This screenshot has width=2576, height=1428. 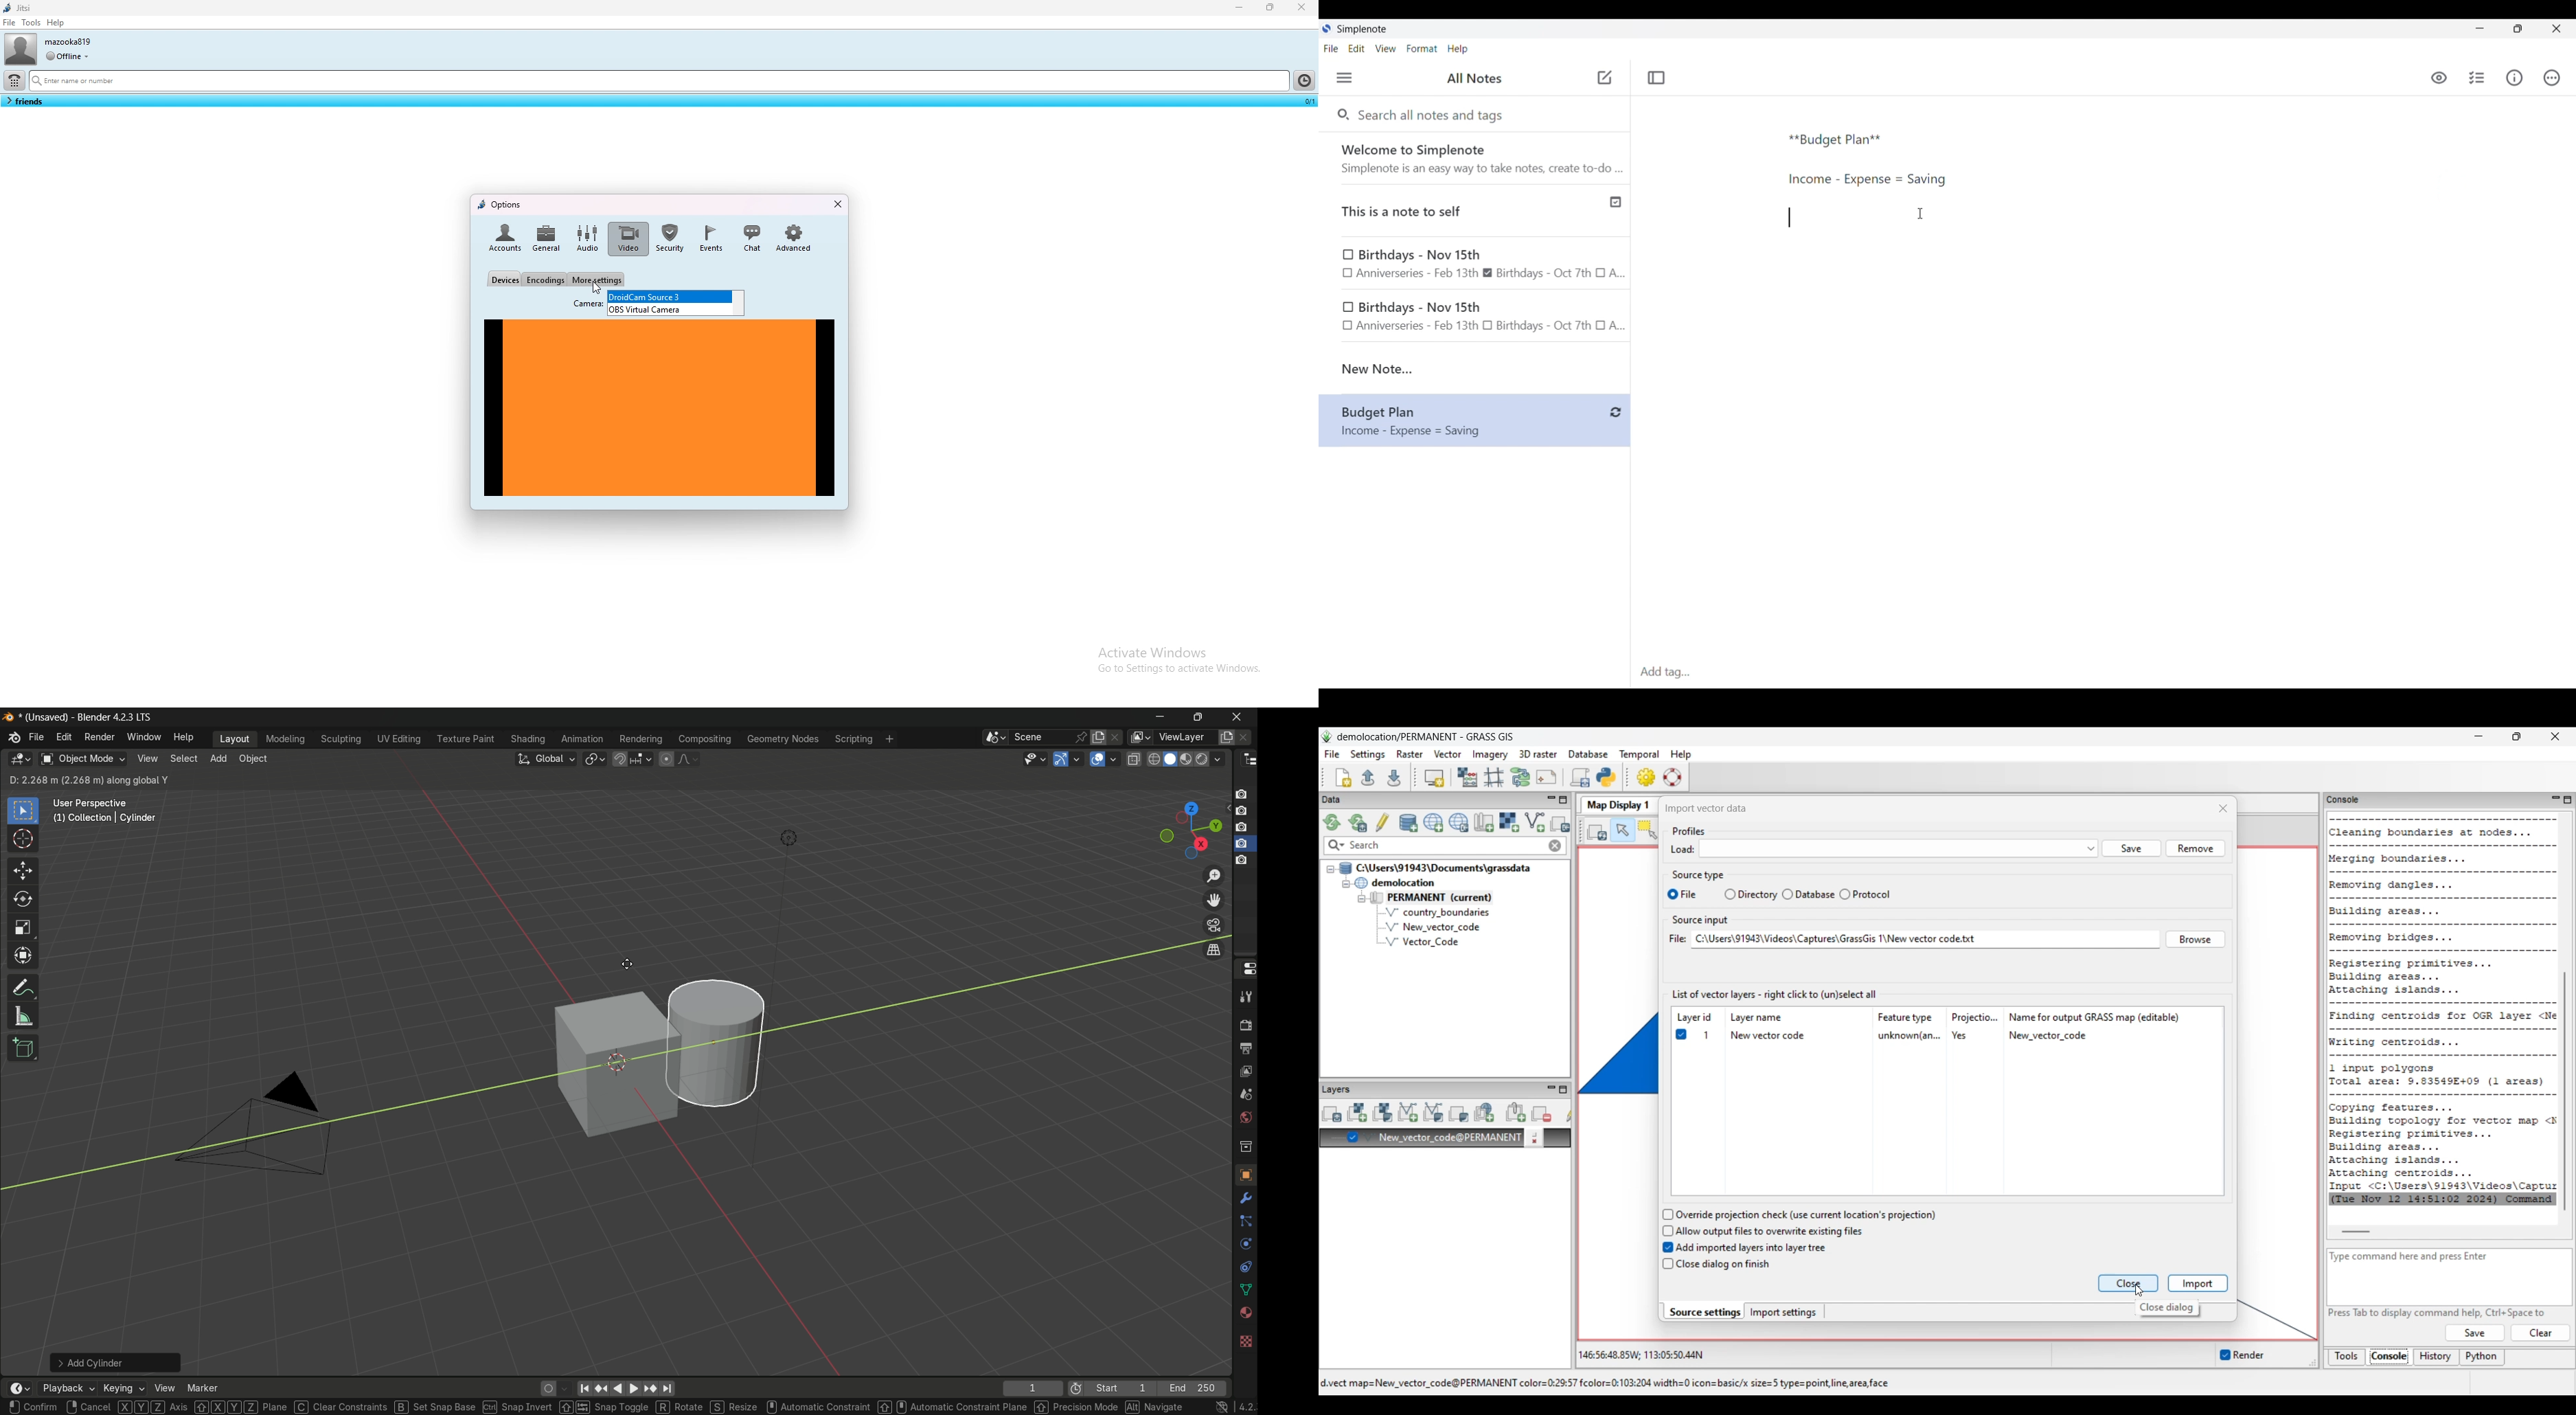 What do you see at coordinates (2556, 28) in the screenshot?
I see `Close interface` at bounding box center [2556, 28].